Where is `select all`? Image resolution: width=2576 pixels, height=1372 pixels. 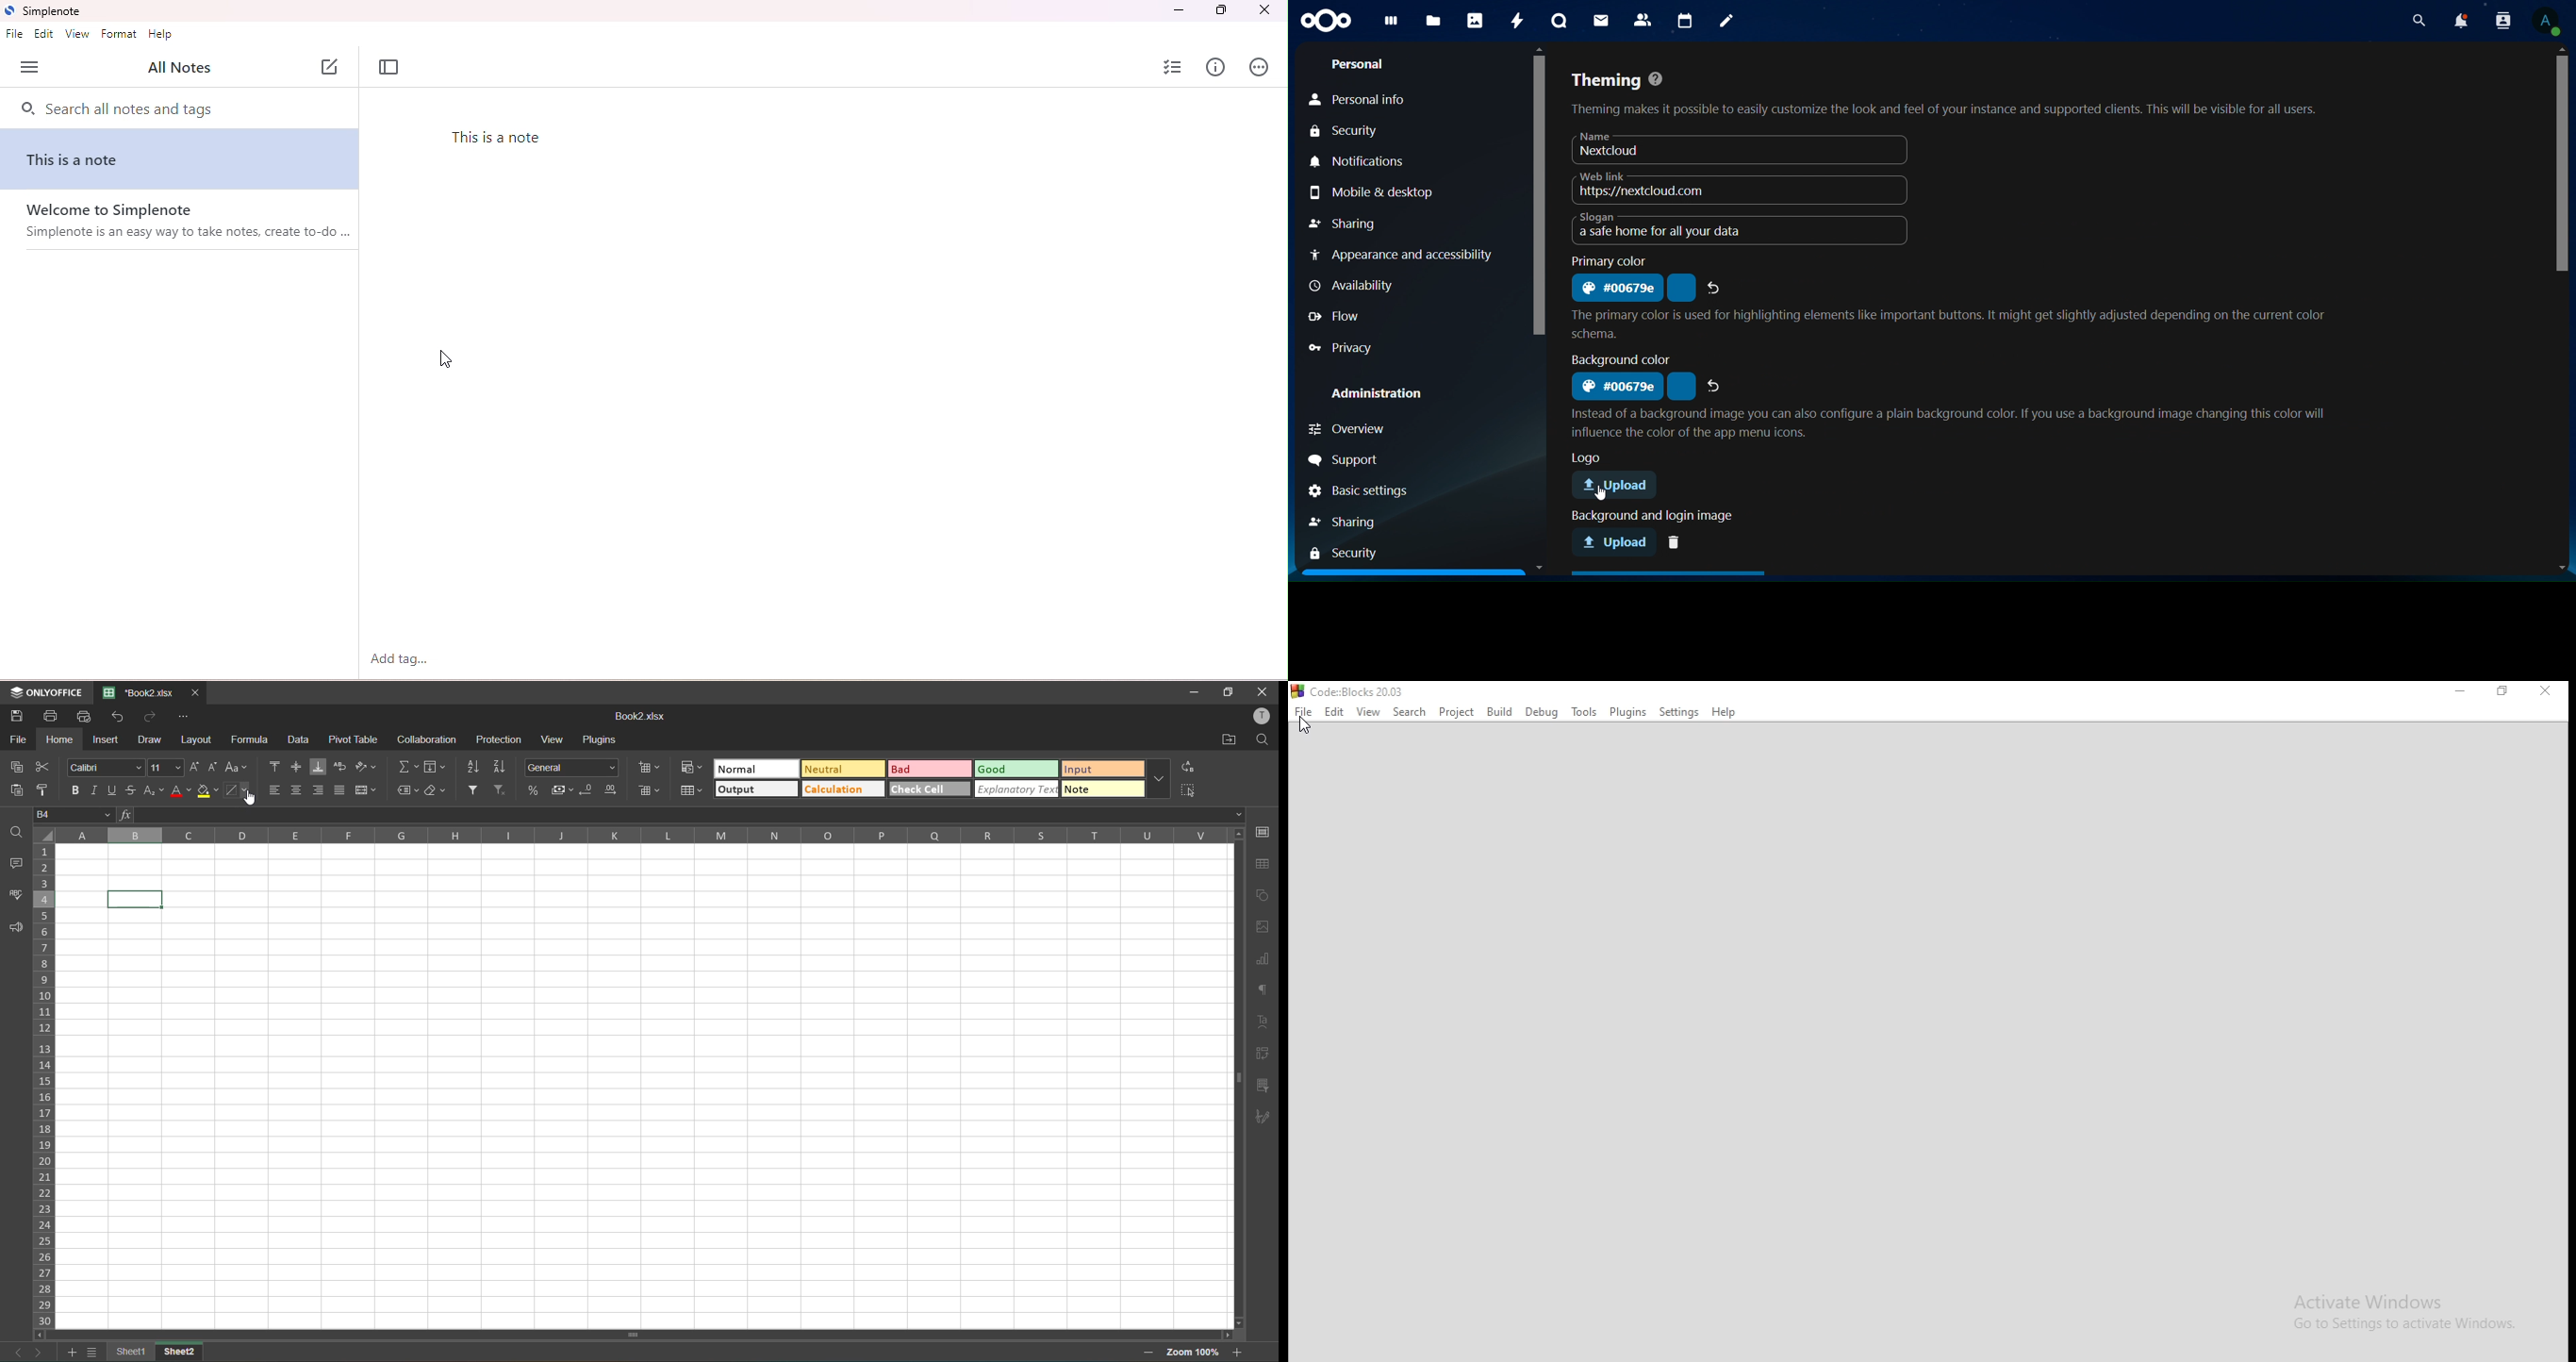
select all is located at coordinates (1188, 790).